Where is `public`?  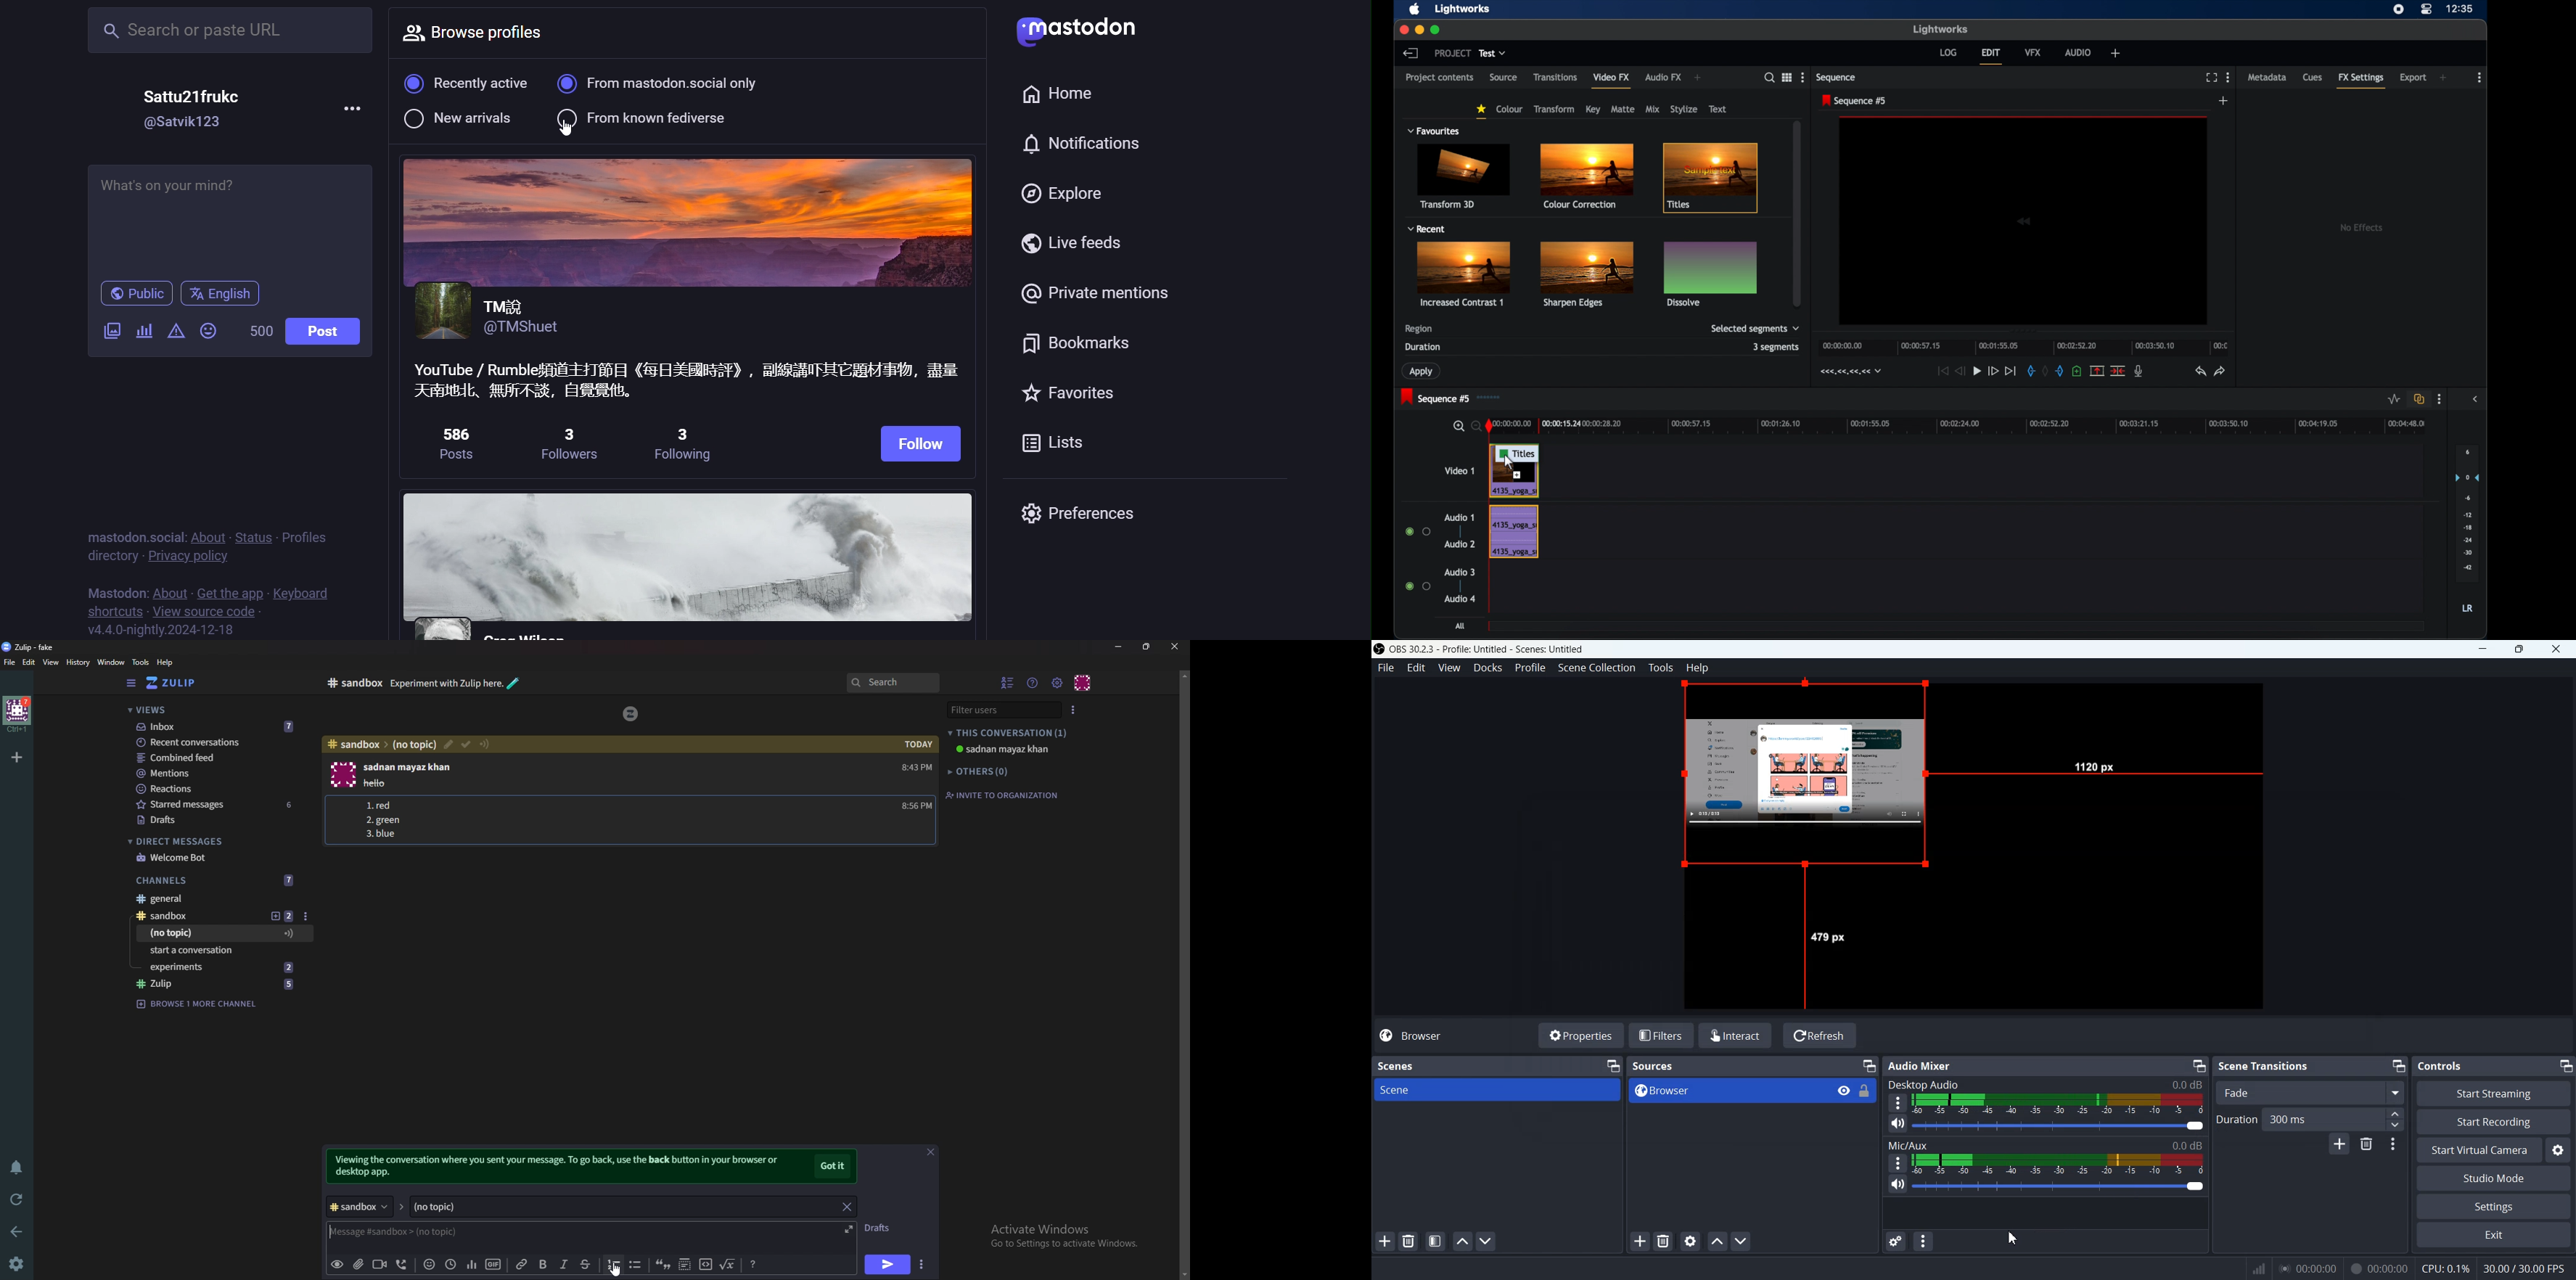 public is located at coordinates (138, 294).